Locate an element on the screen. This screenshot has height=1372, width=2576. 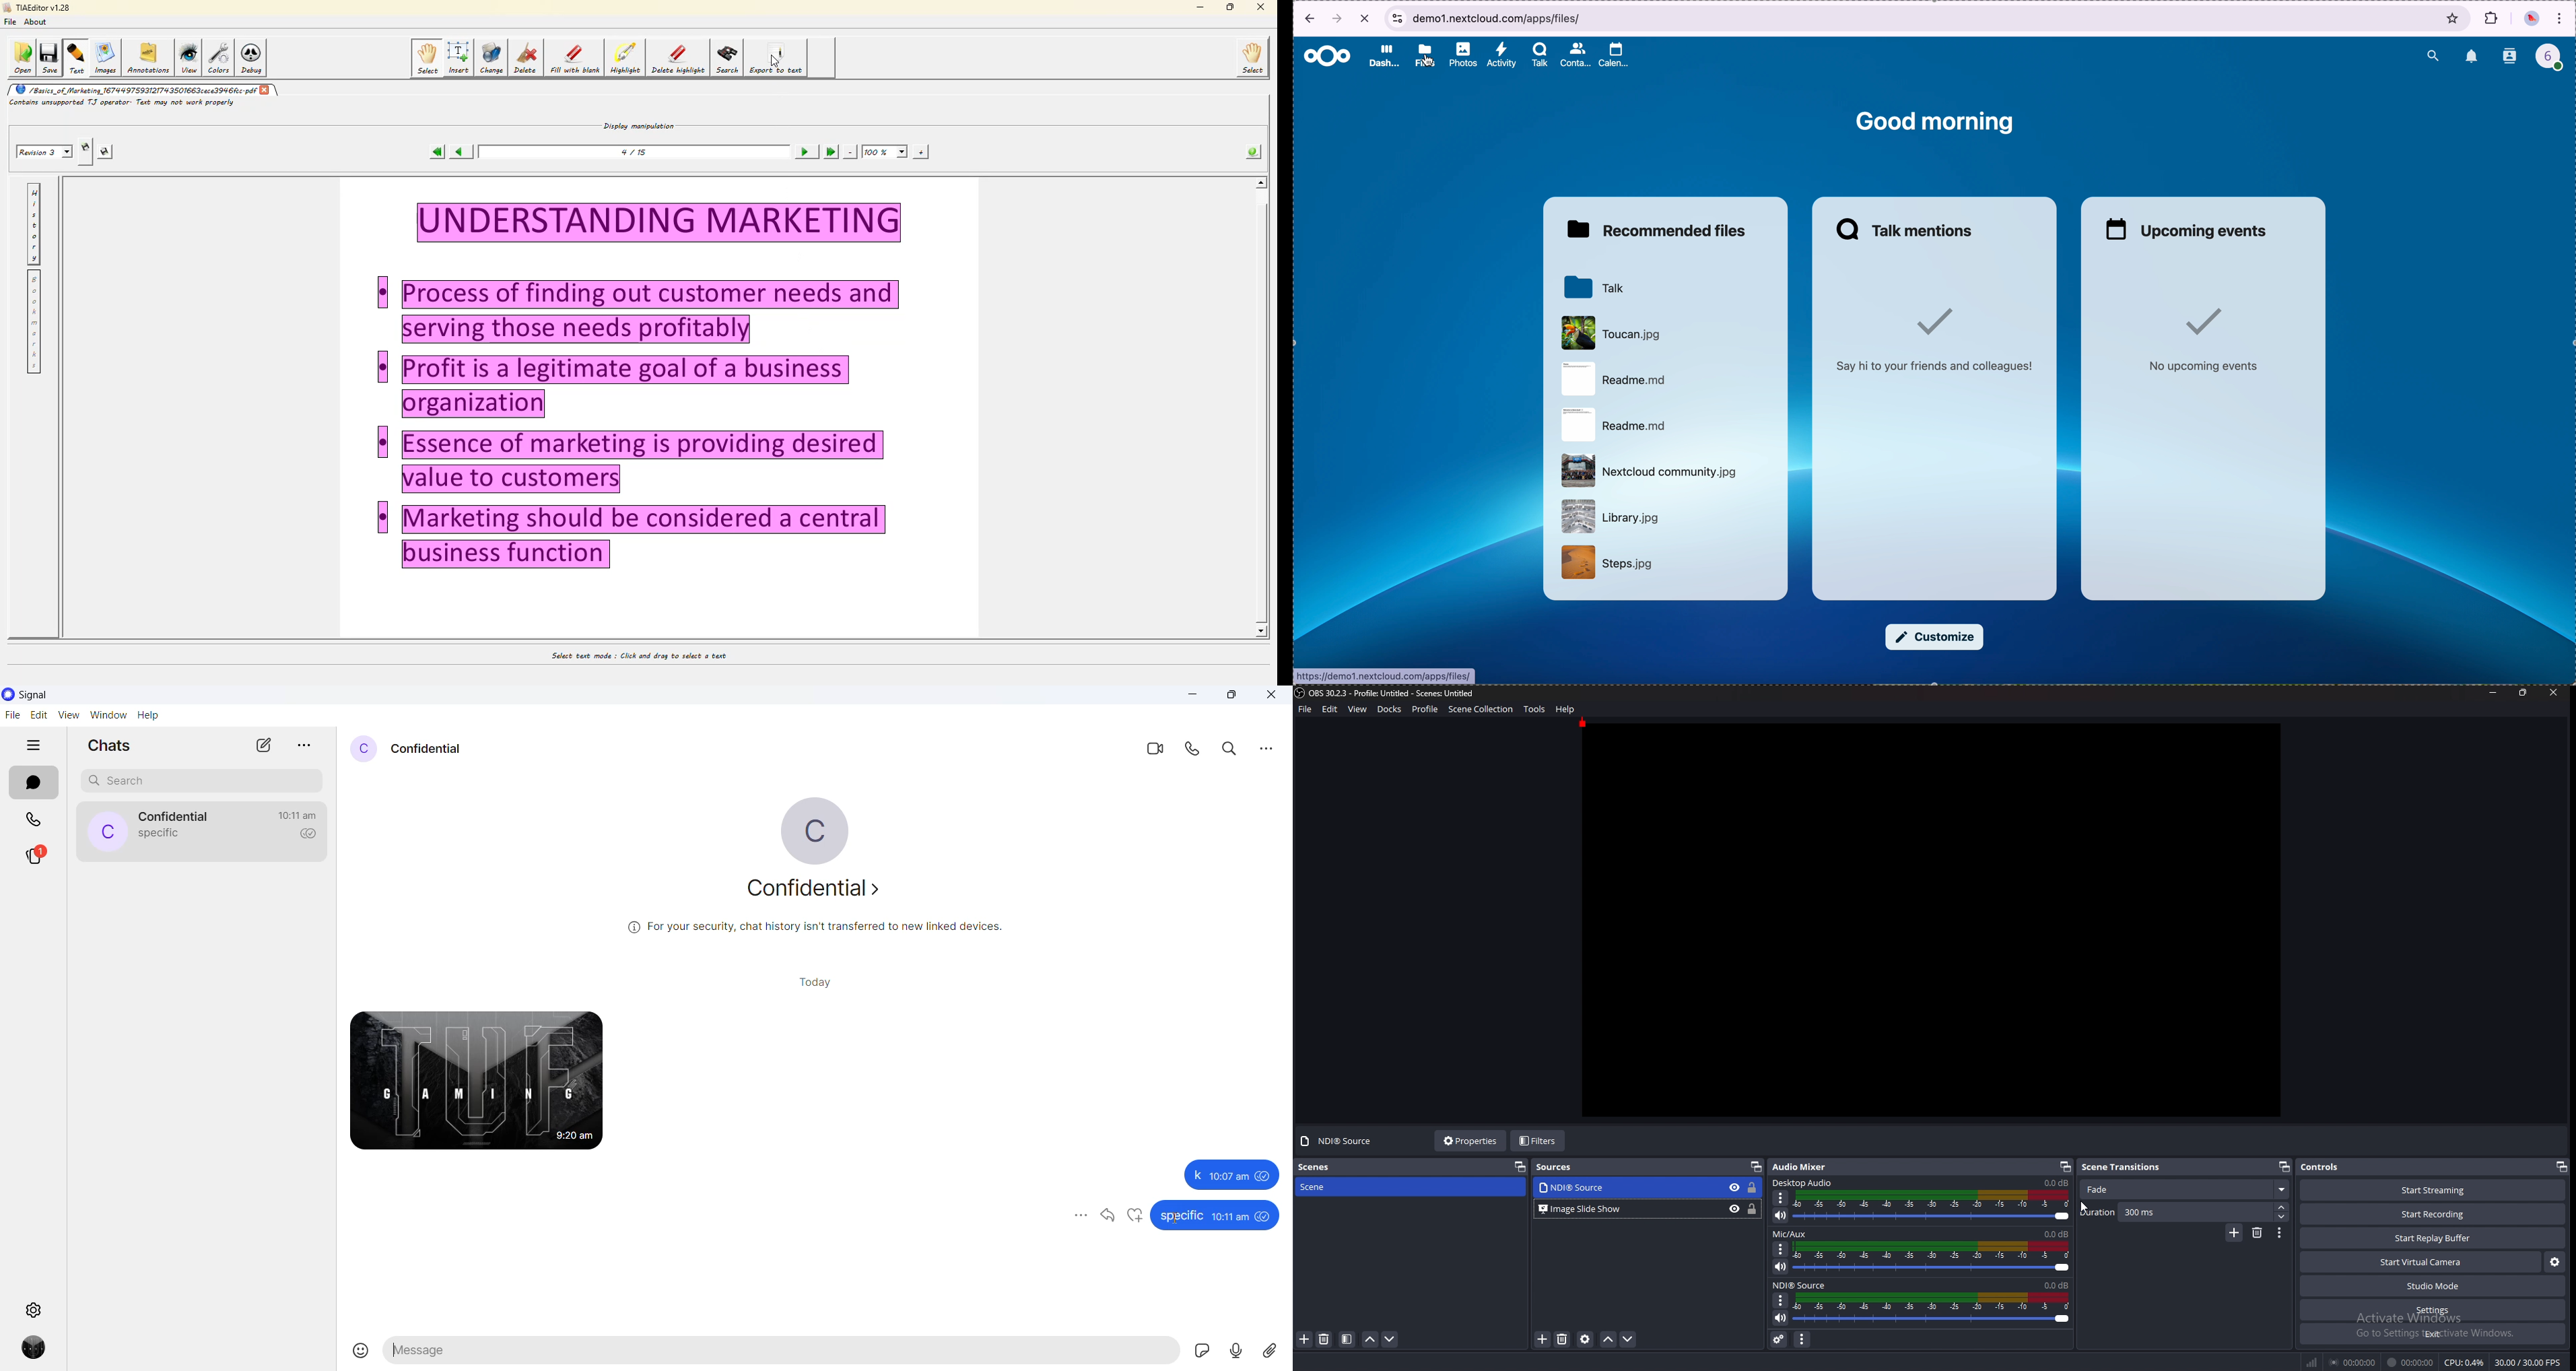
source is located at coordinates (1586, 1189).